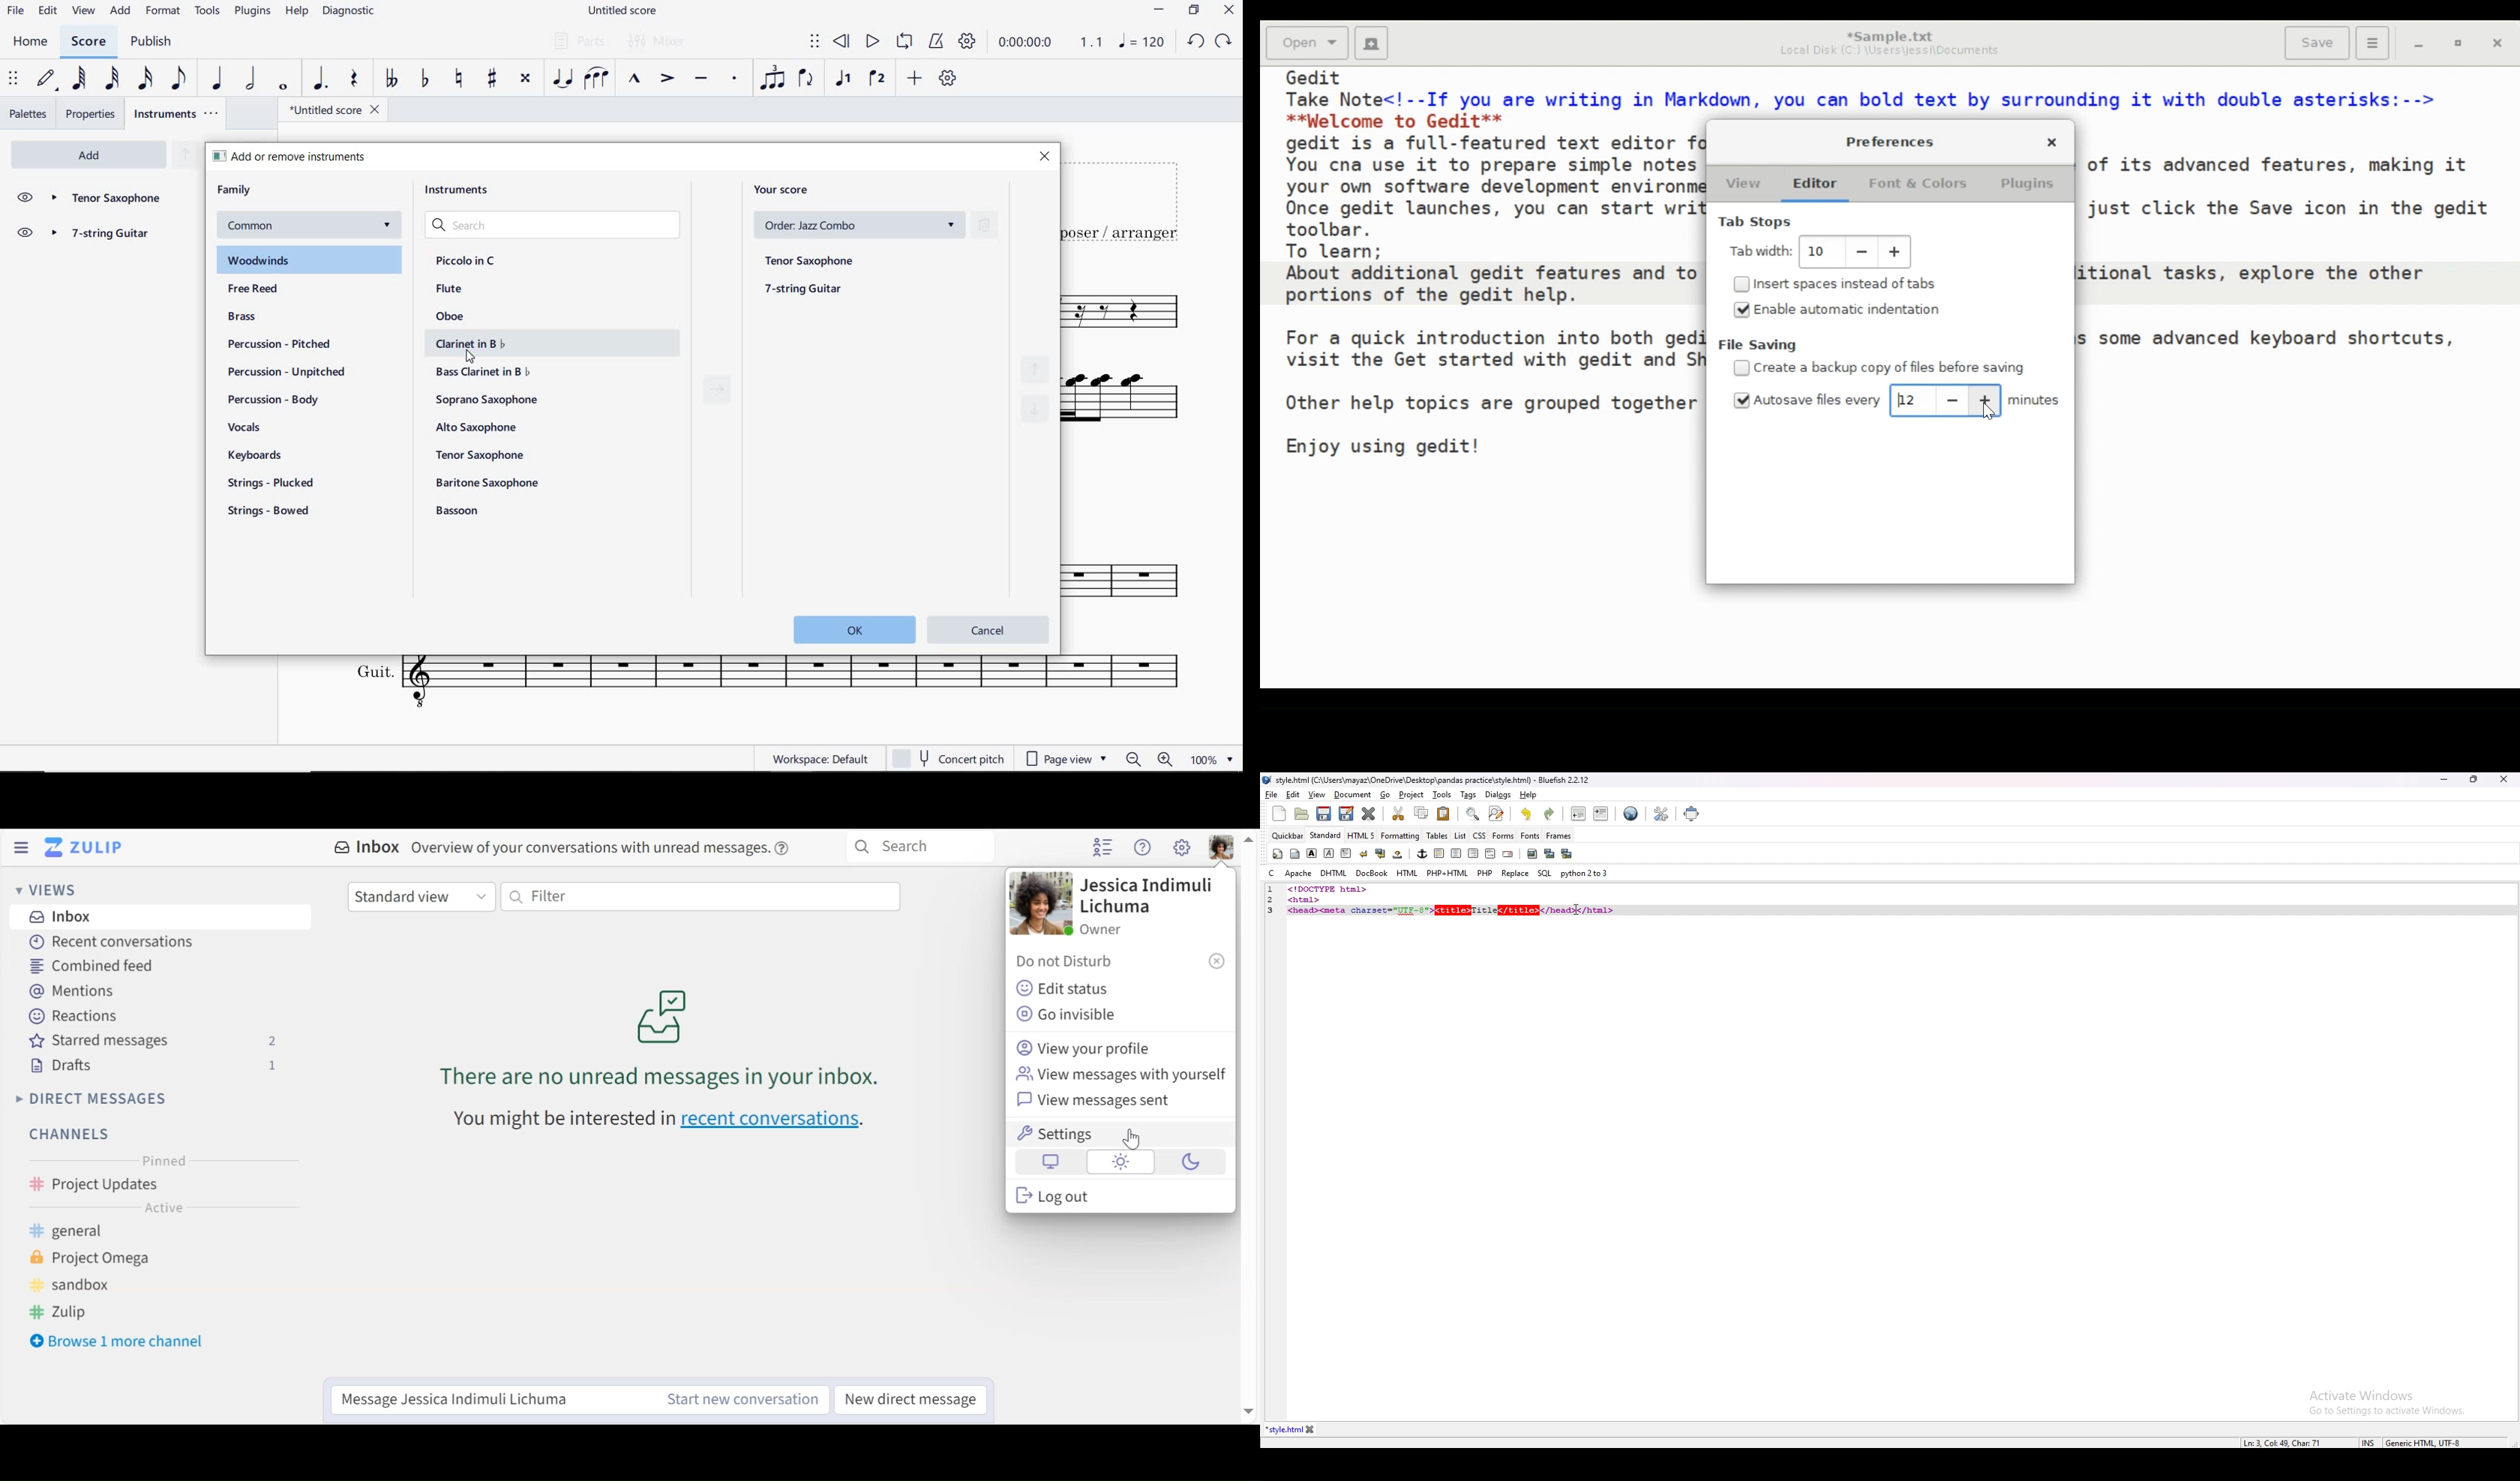  Describe the element at coordinates (1284, 1430) in the screenshot. I see `tab` at that location.